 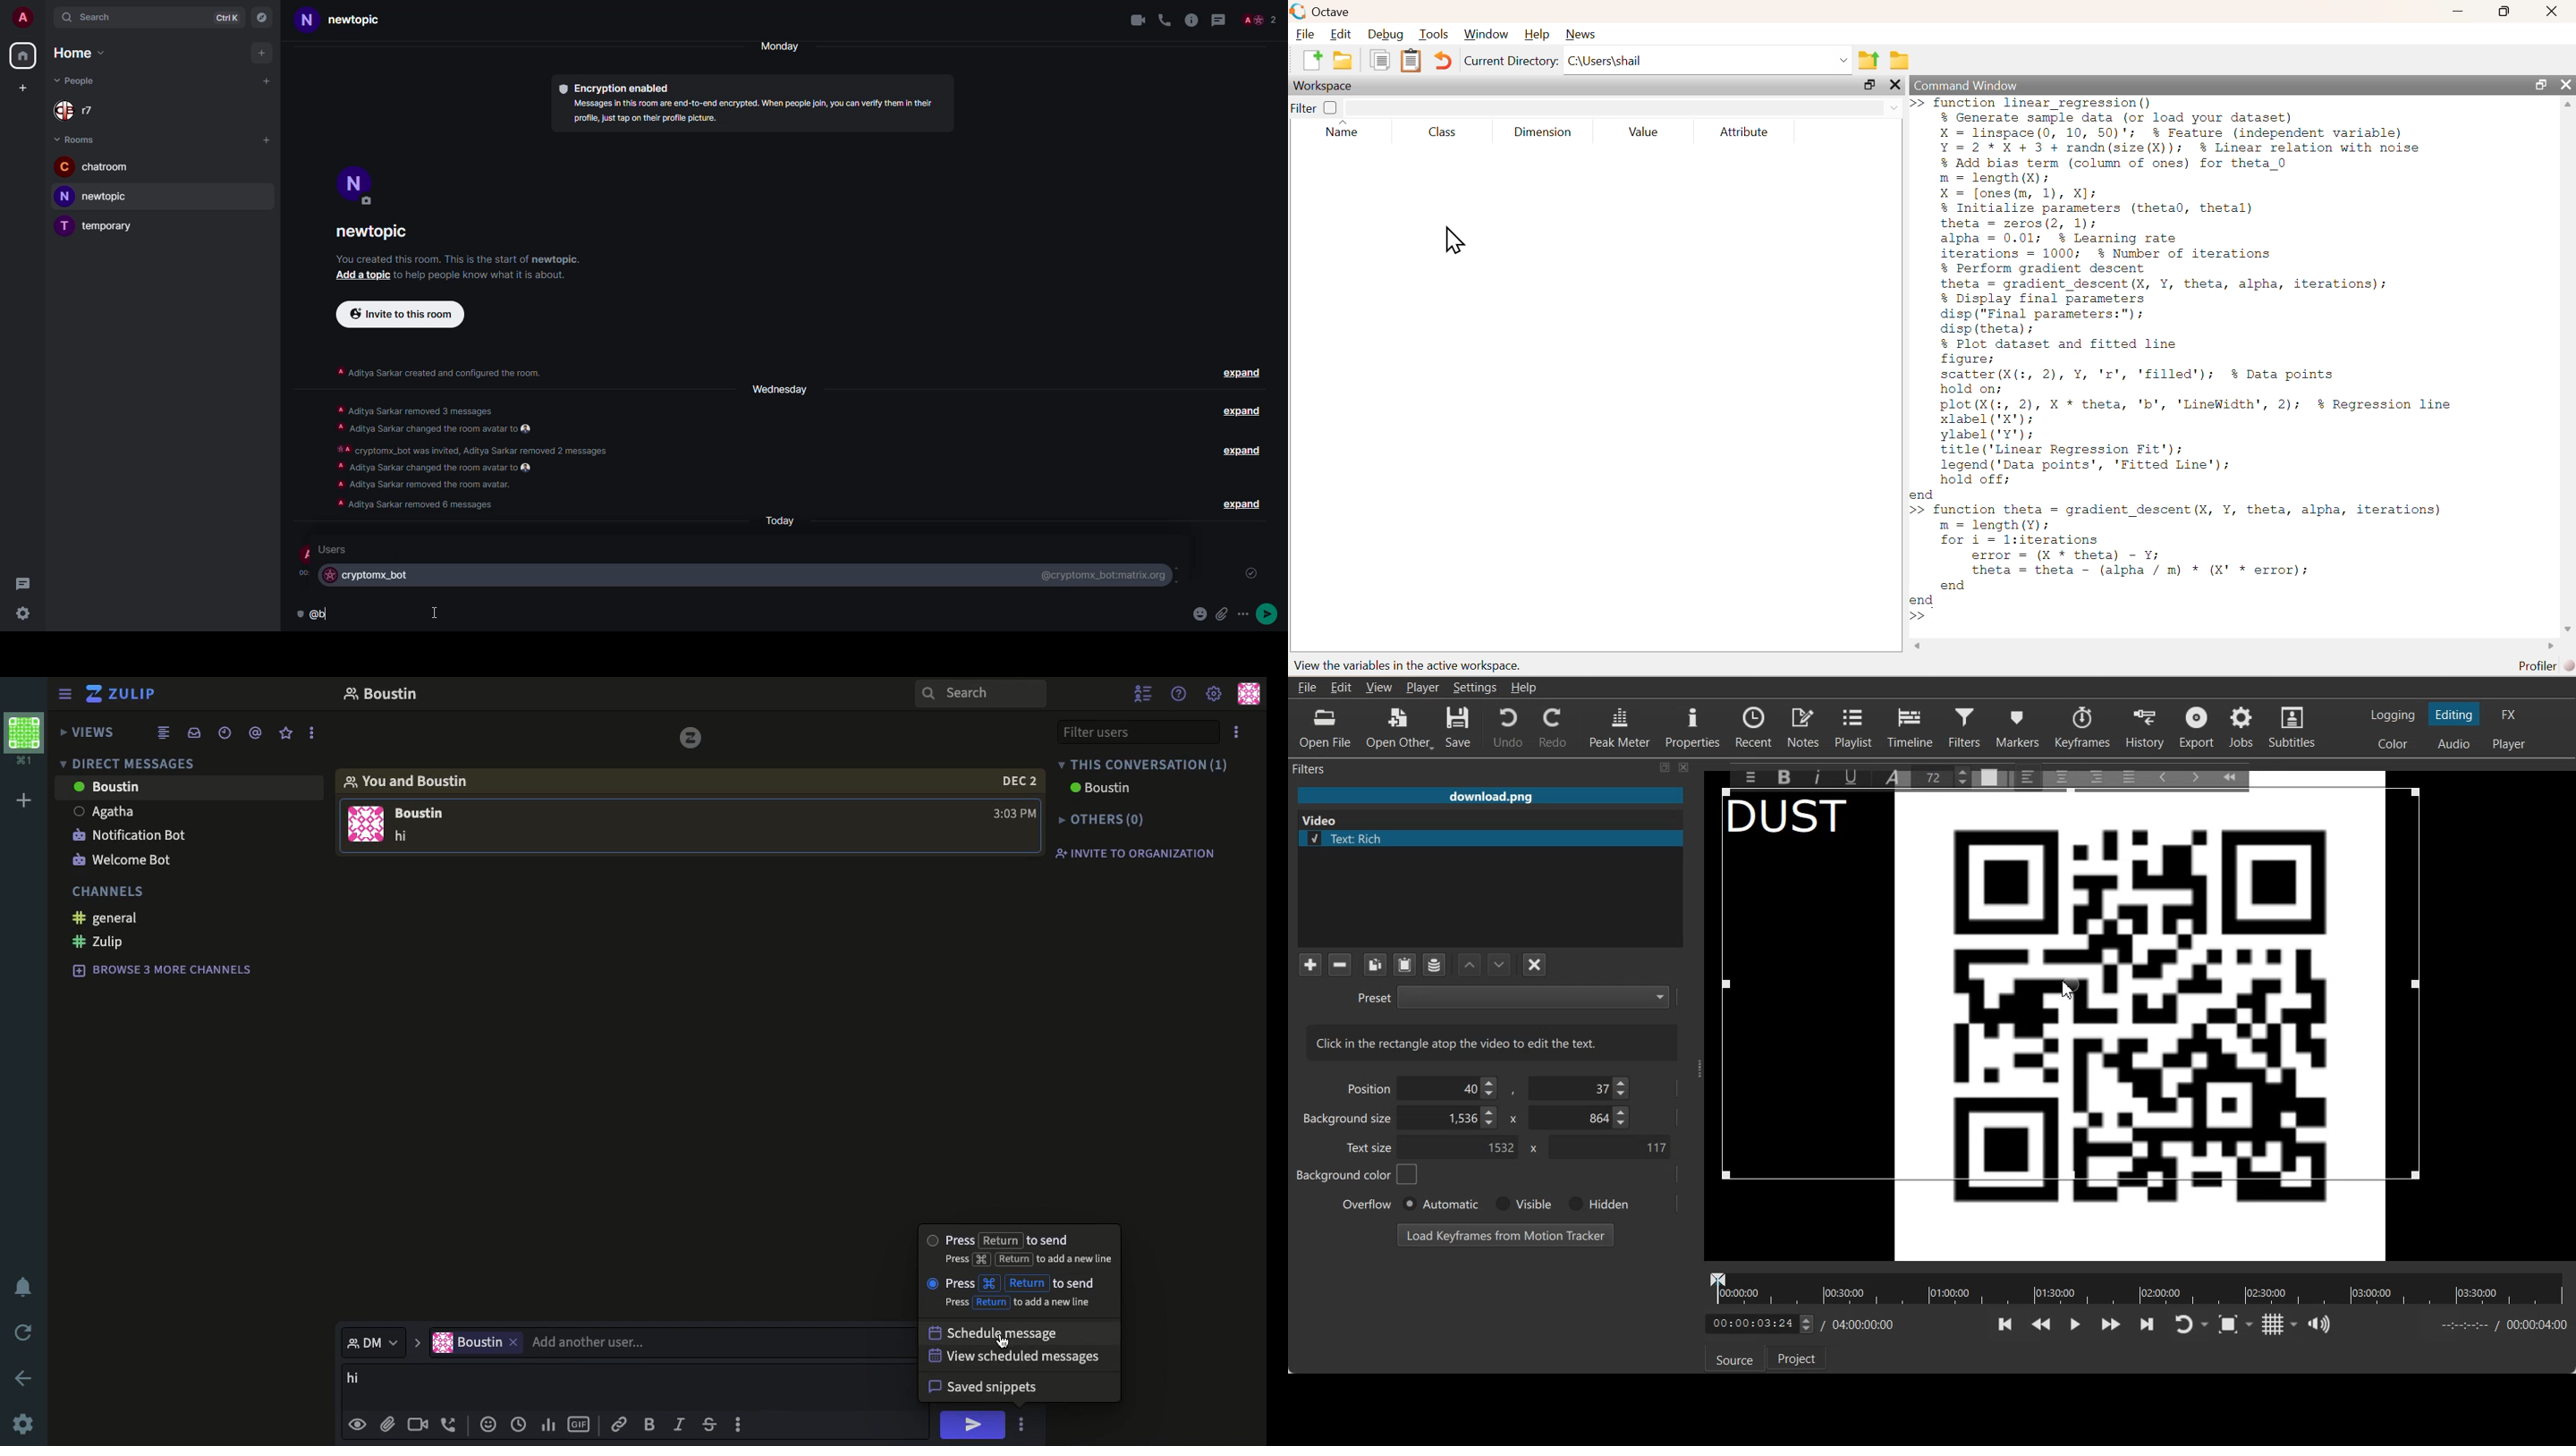 What do you see at coordinates (2111, 1325) in the screenshot?
I see `Play Quickly Forward` at bounding box center [2111, 1325].